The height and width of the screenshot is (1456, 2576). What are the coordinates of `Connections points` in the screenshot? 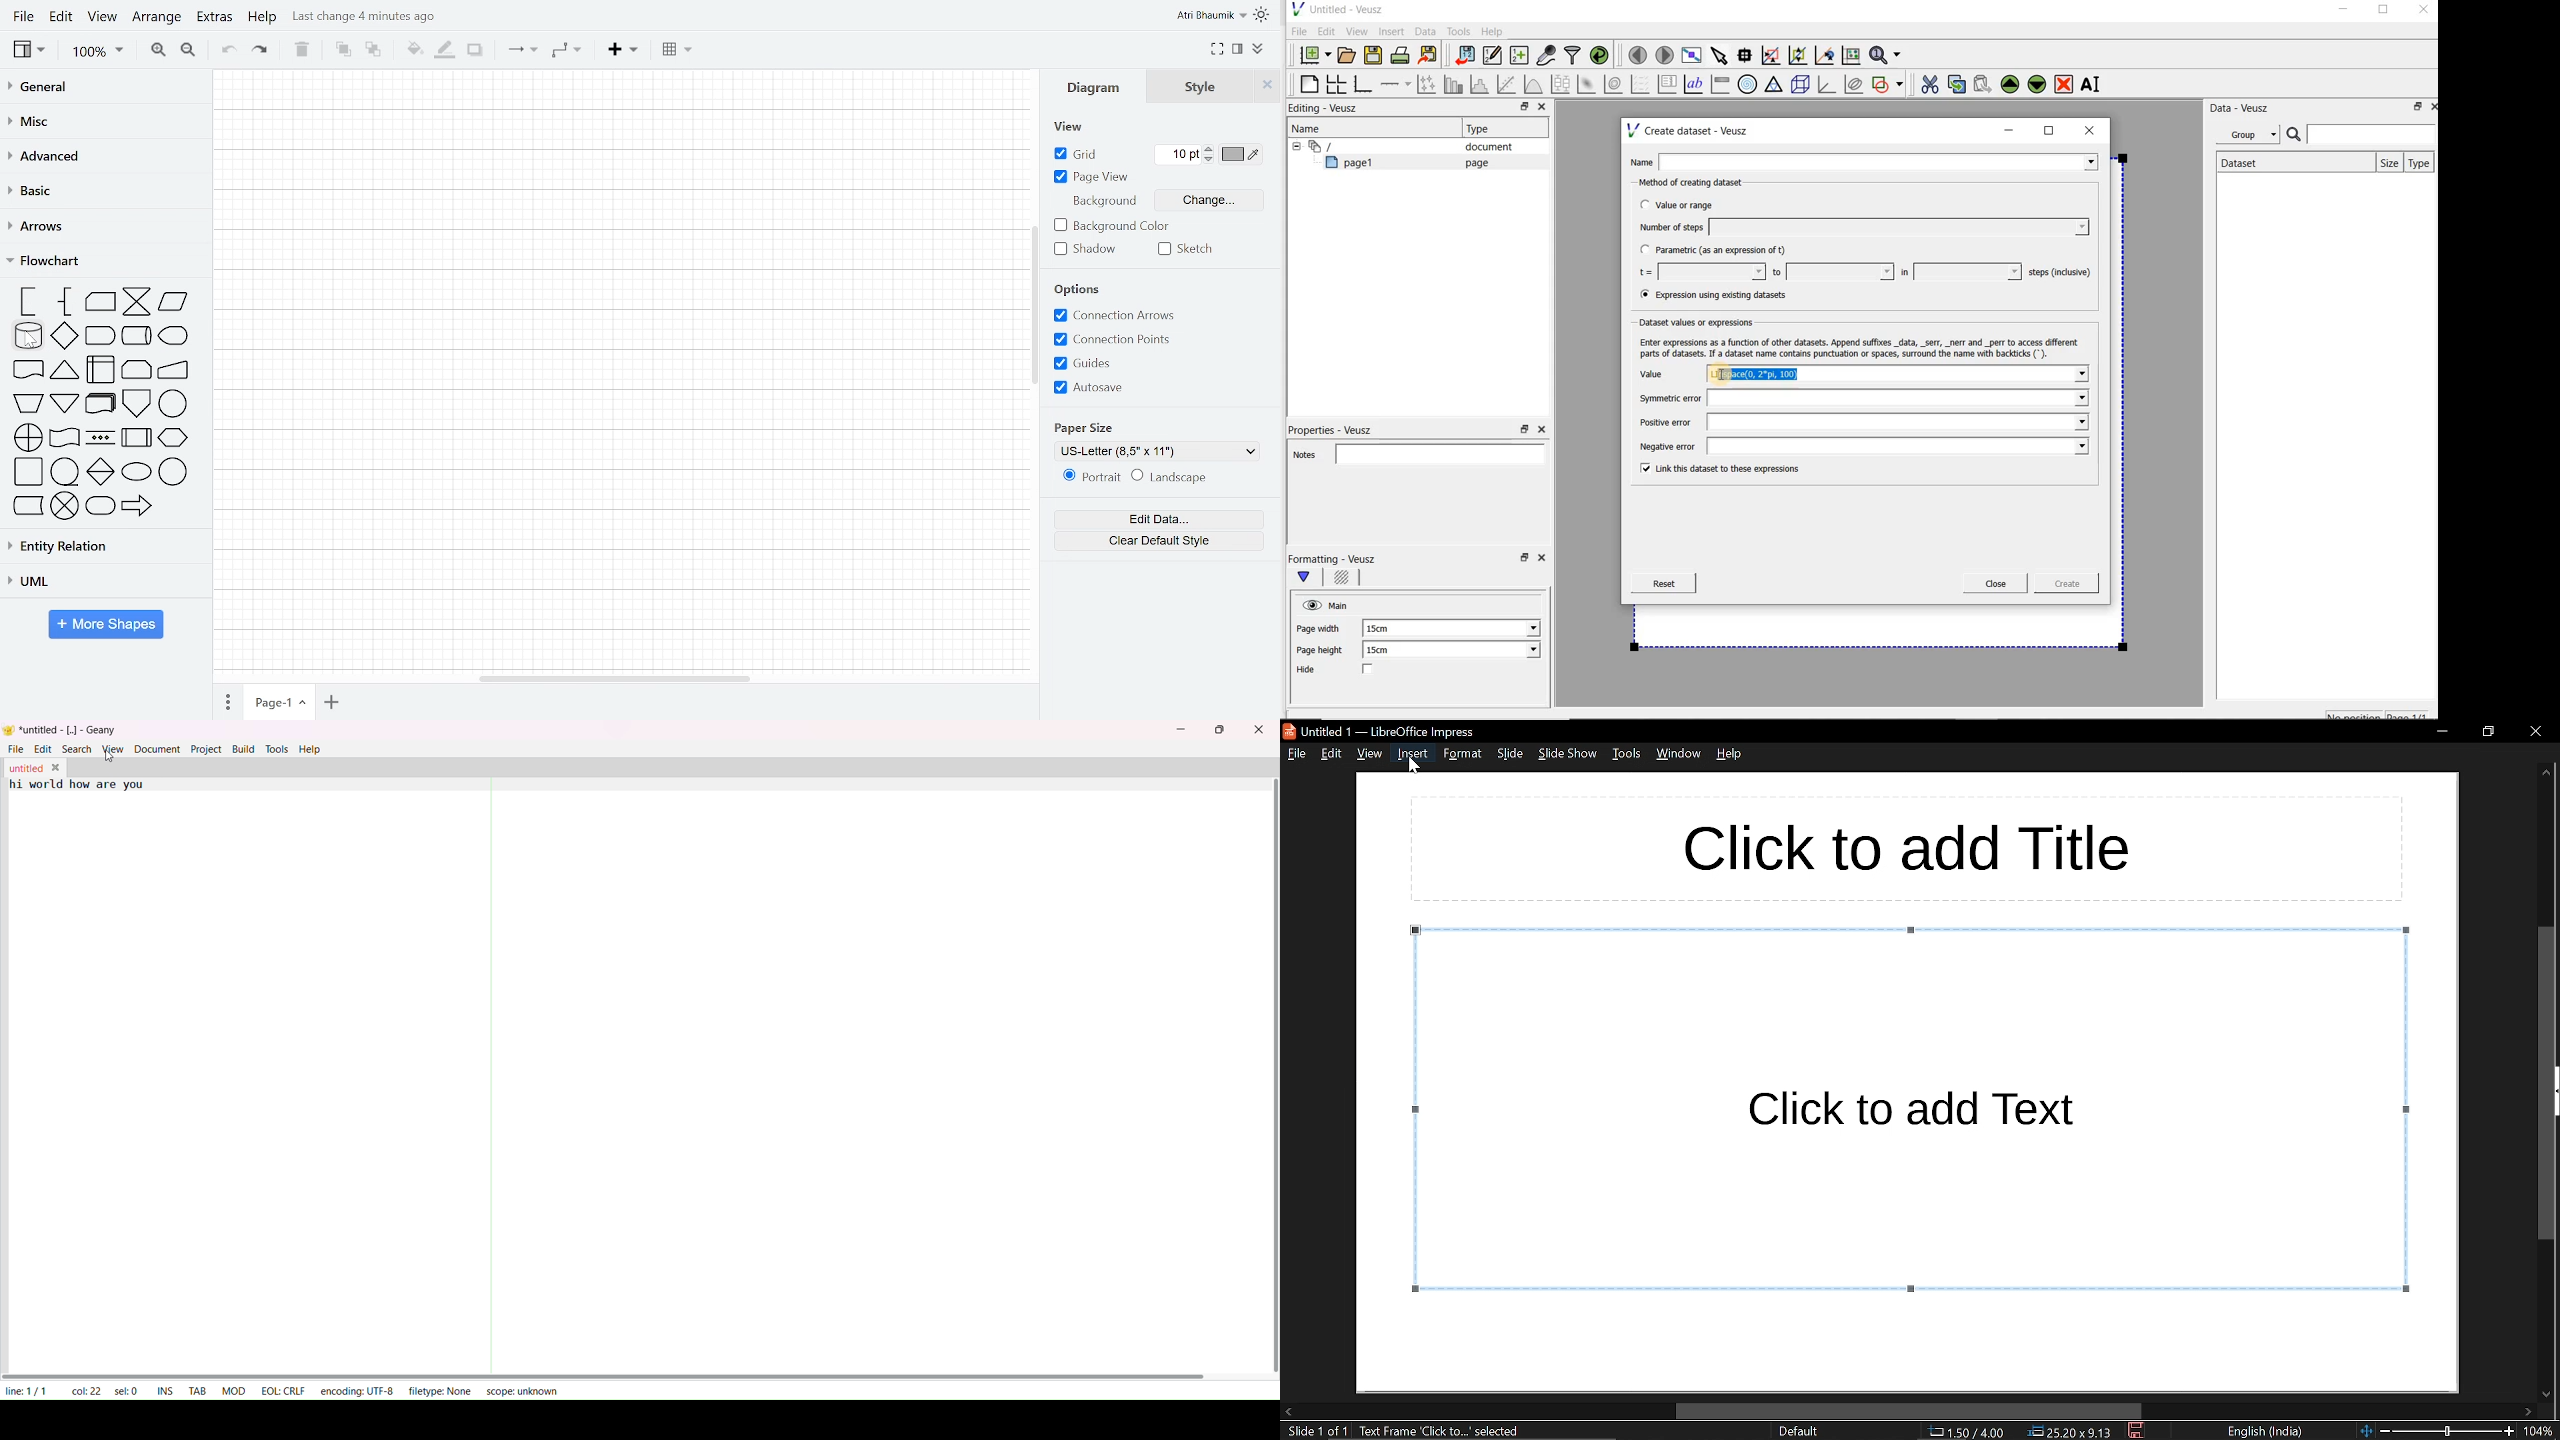 It's located at (1113, 339).